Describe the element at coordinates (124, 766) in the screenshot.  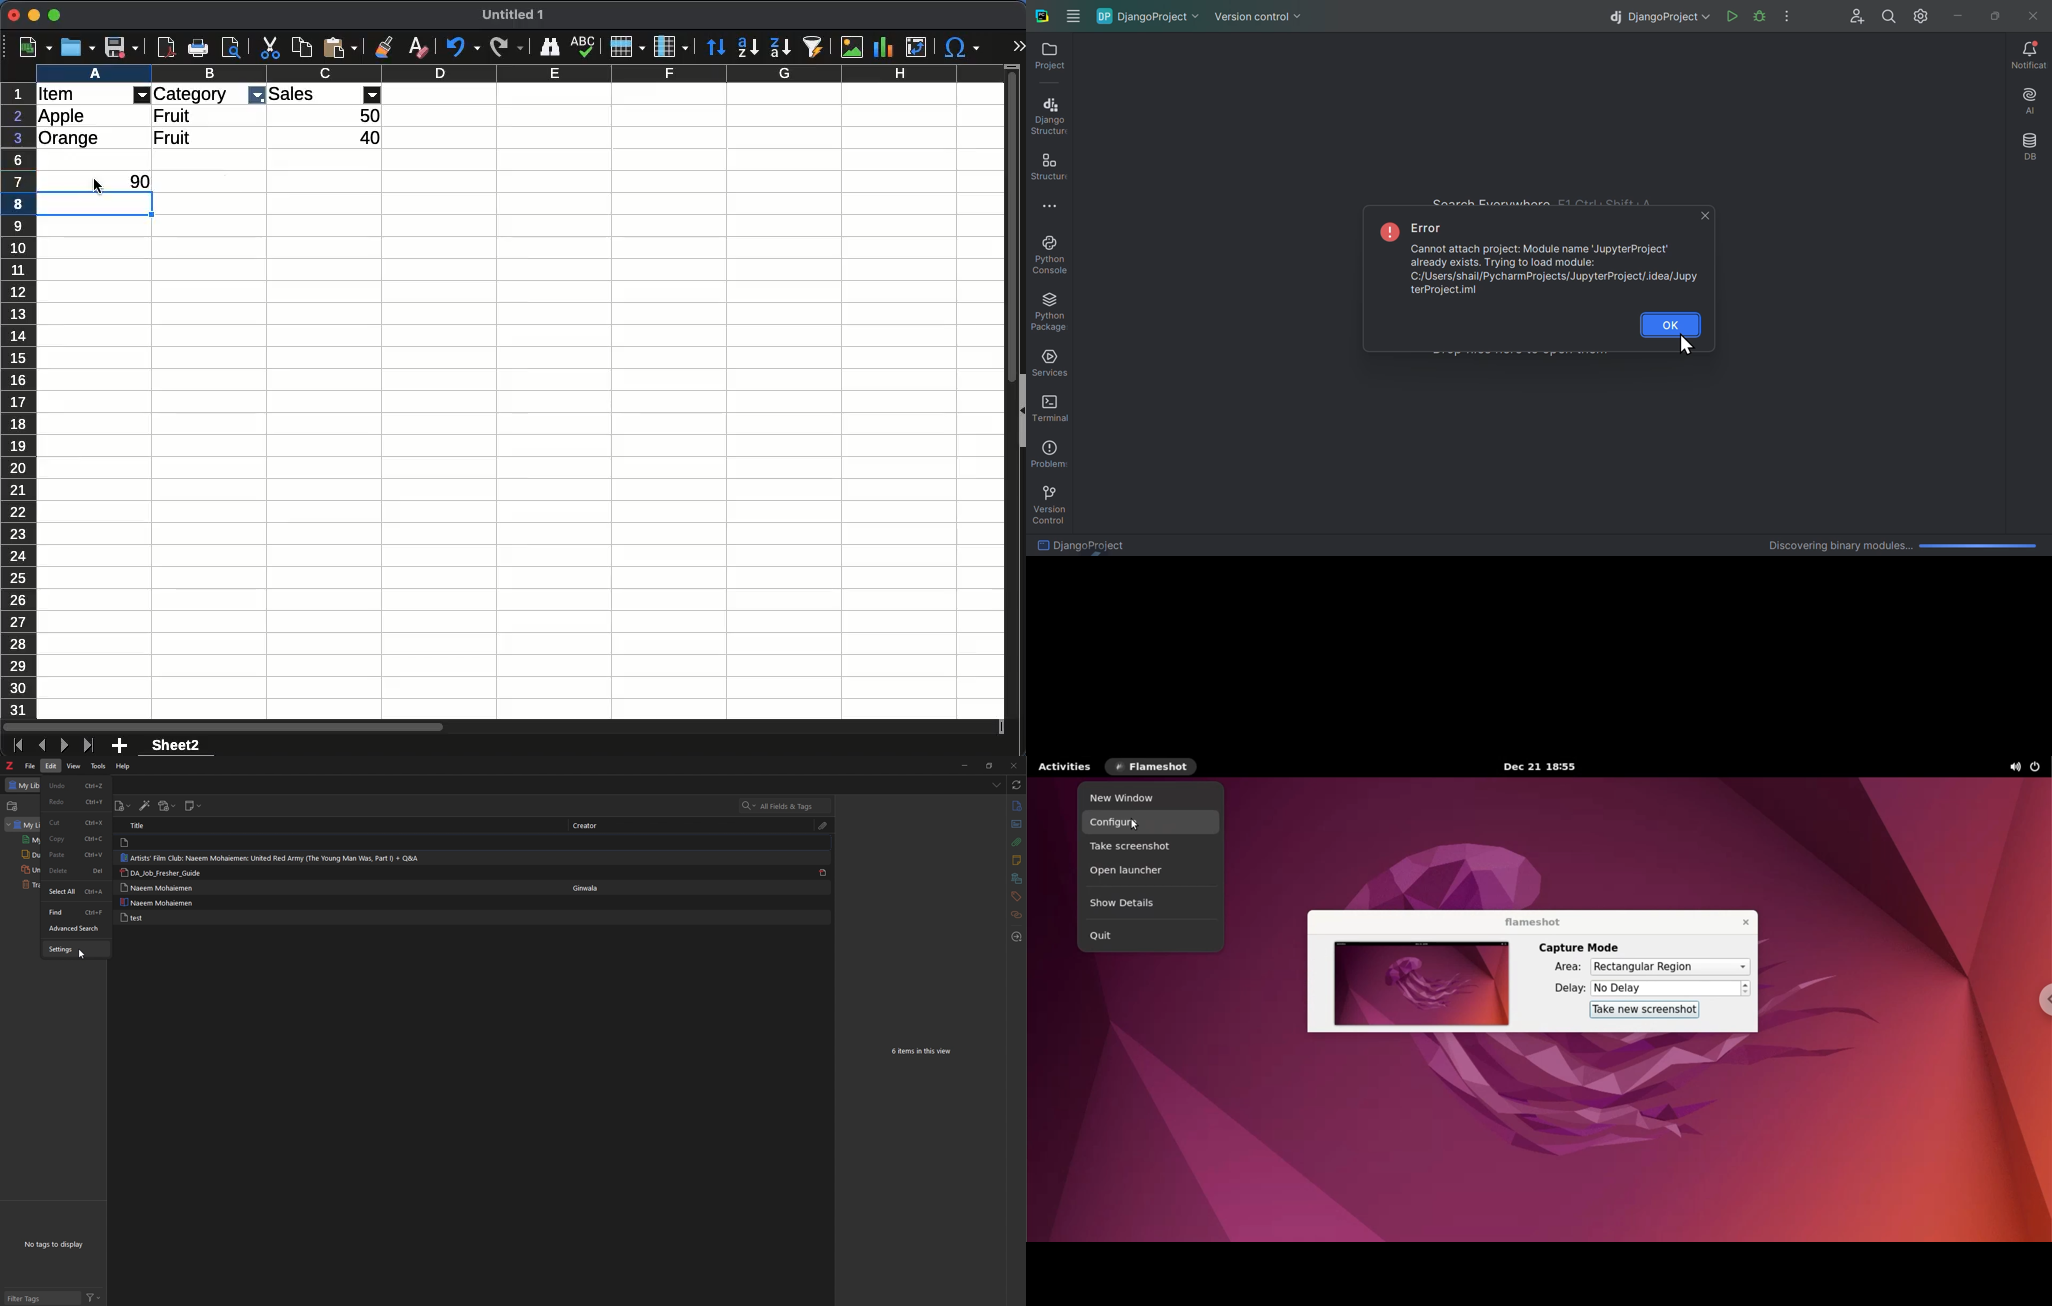
I see `help` at that location.